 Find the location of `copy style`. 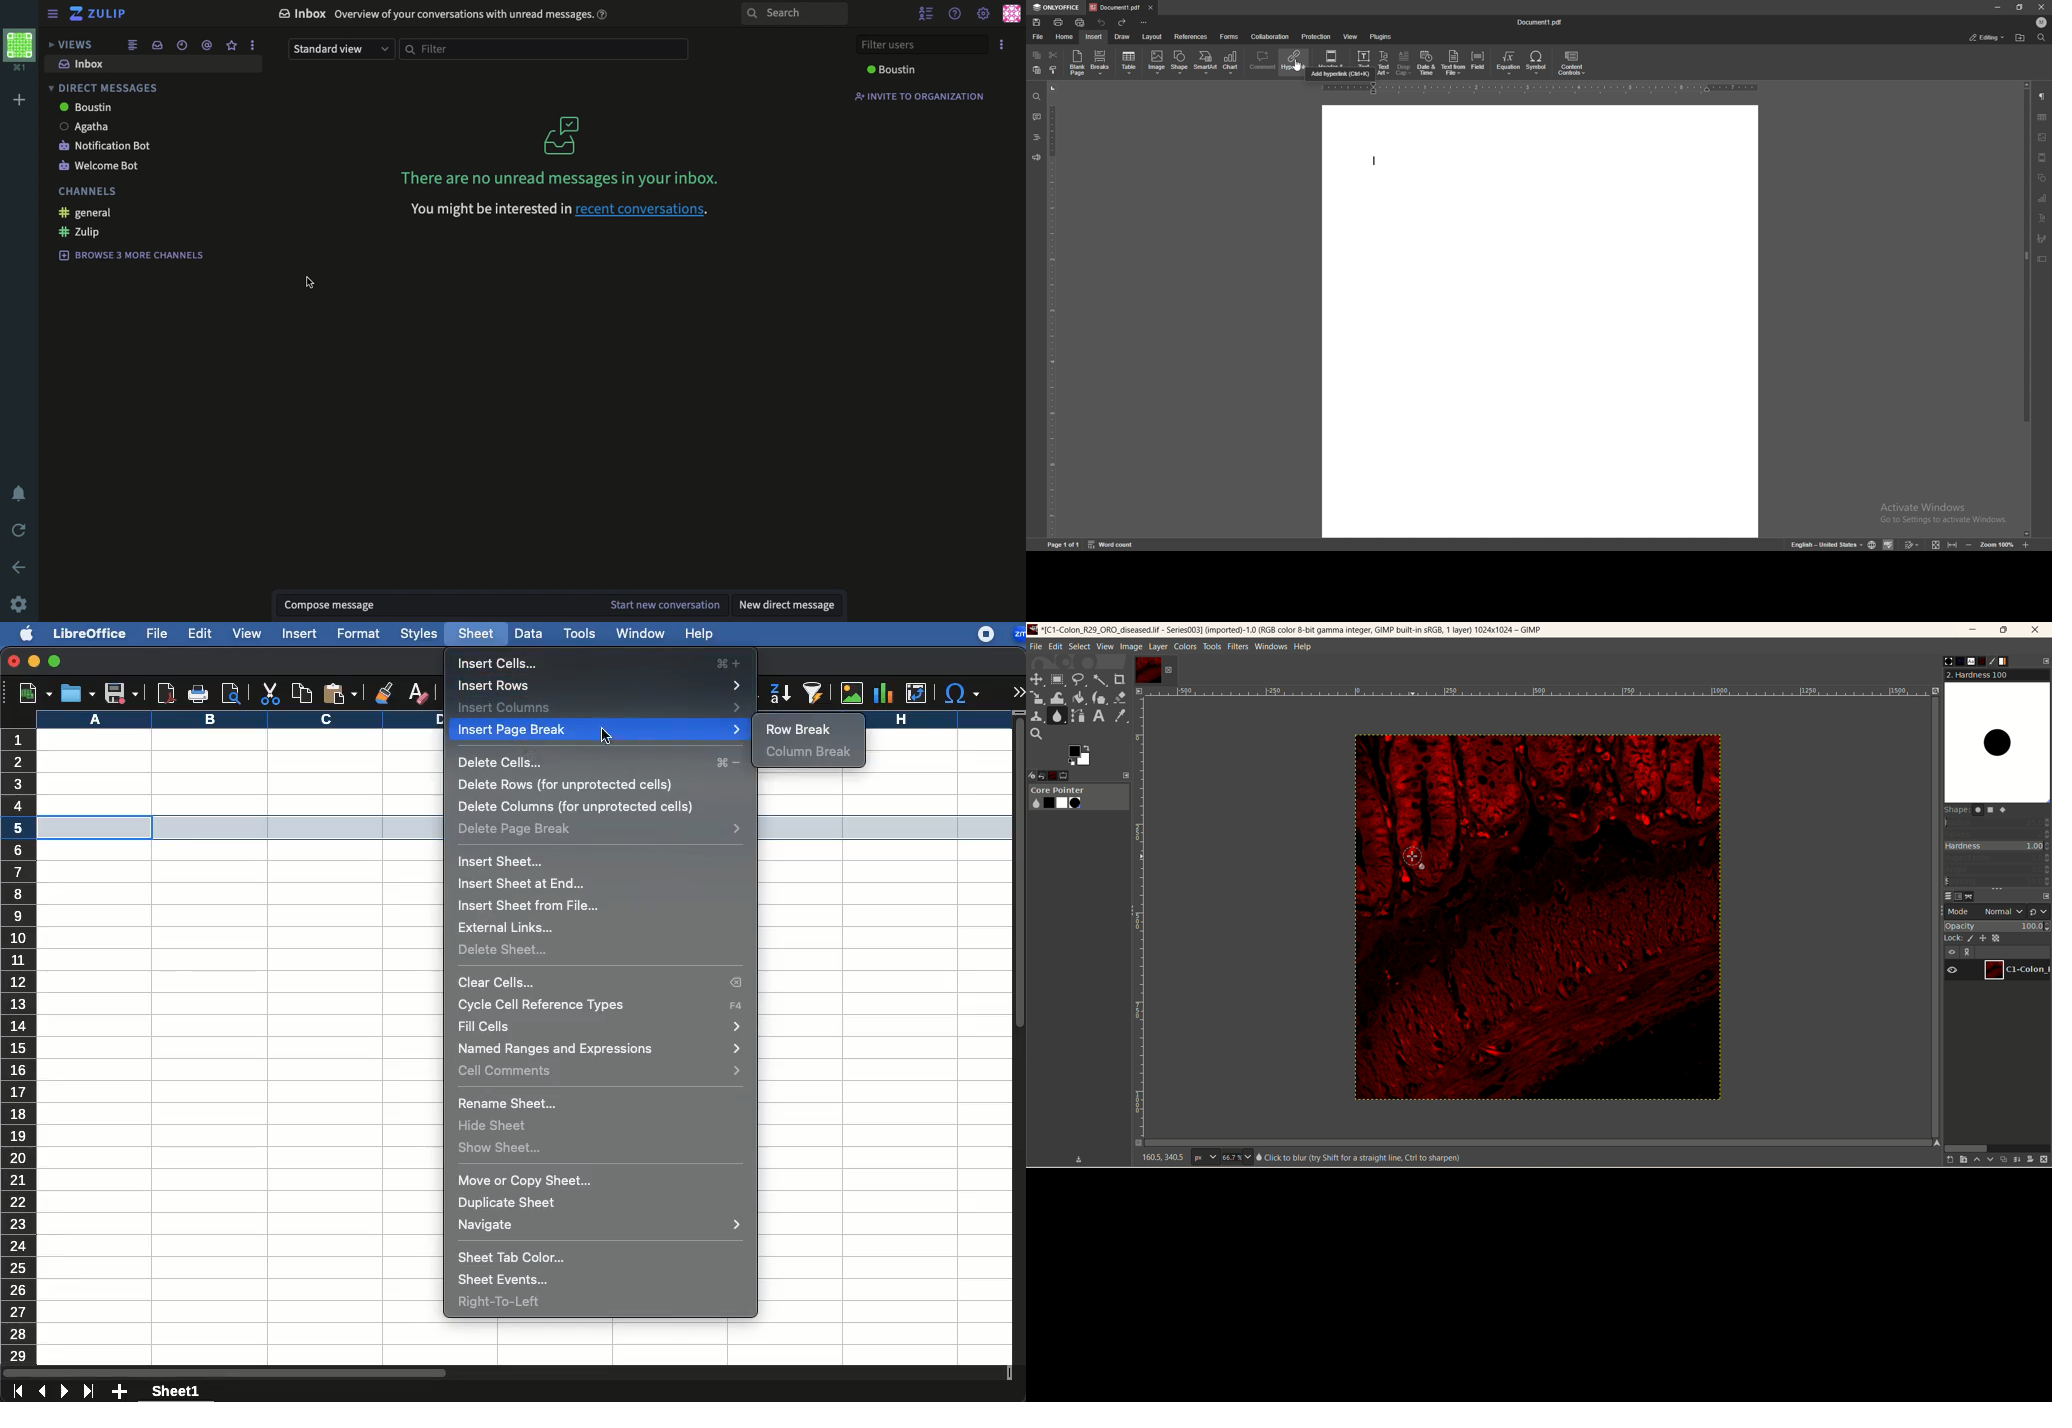

copy style is located at coordinates (1053, 70).